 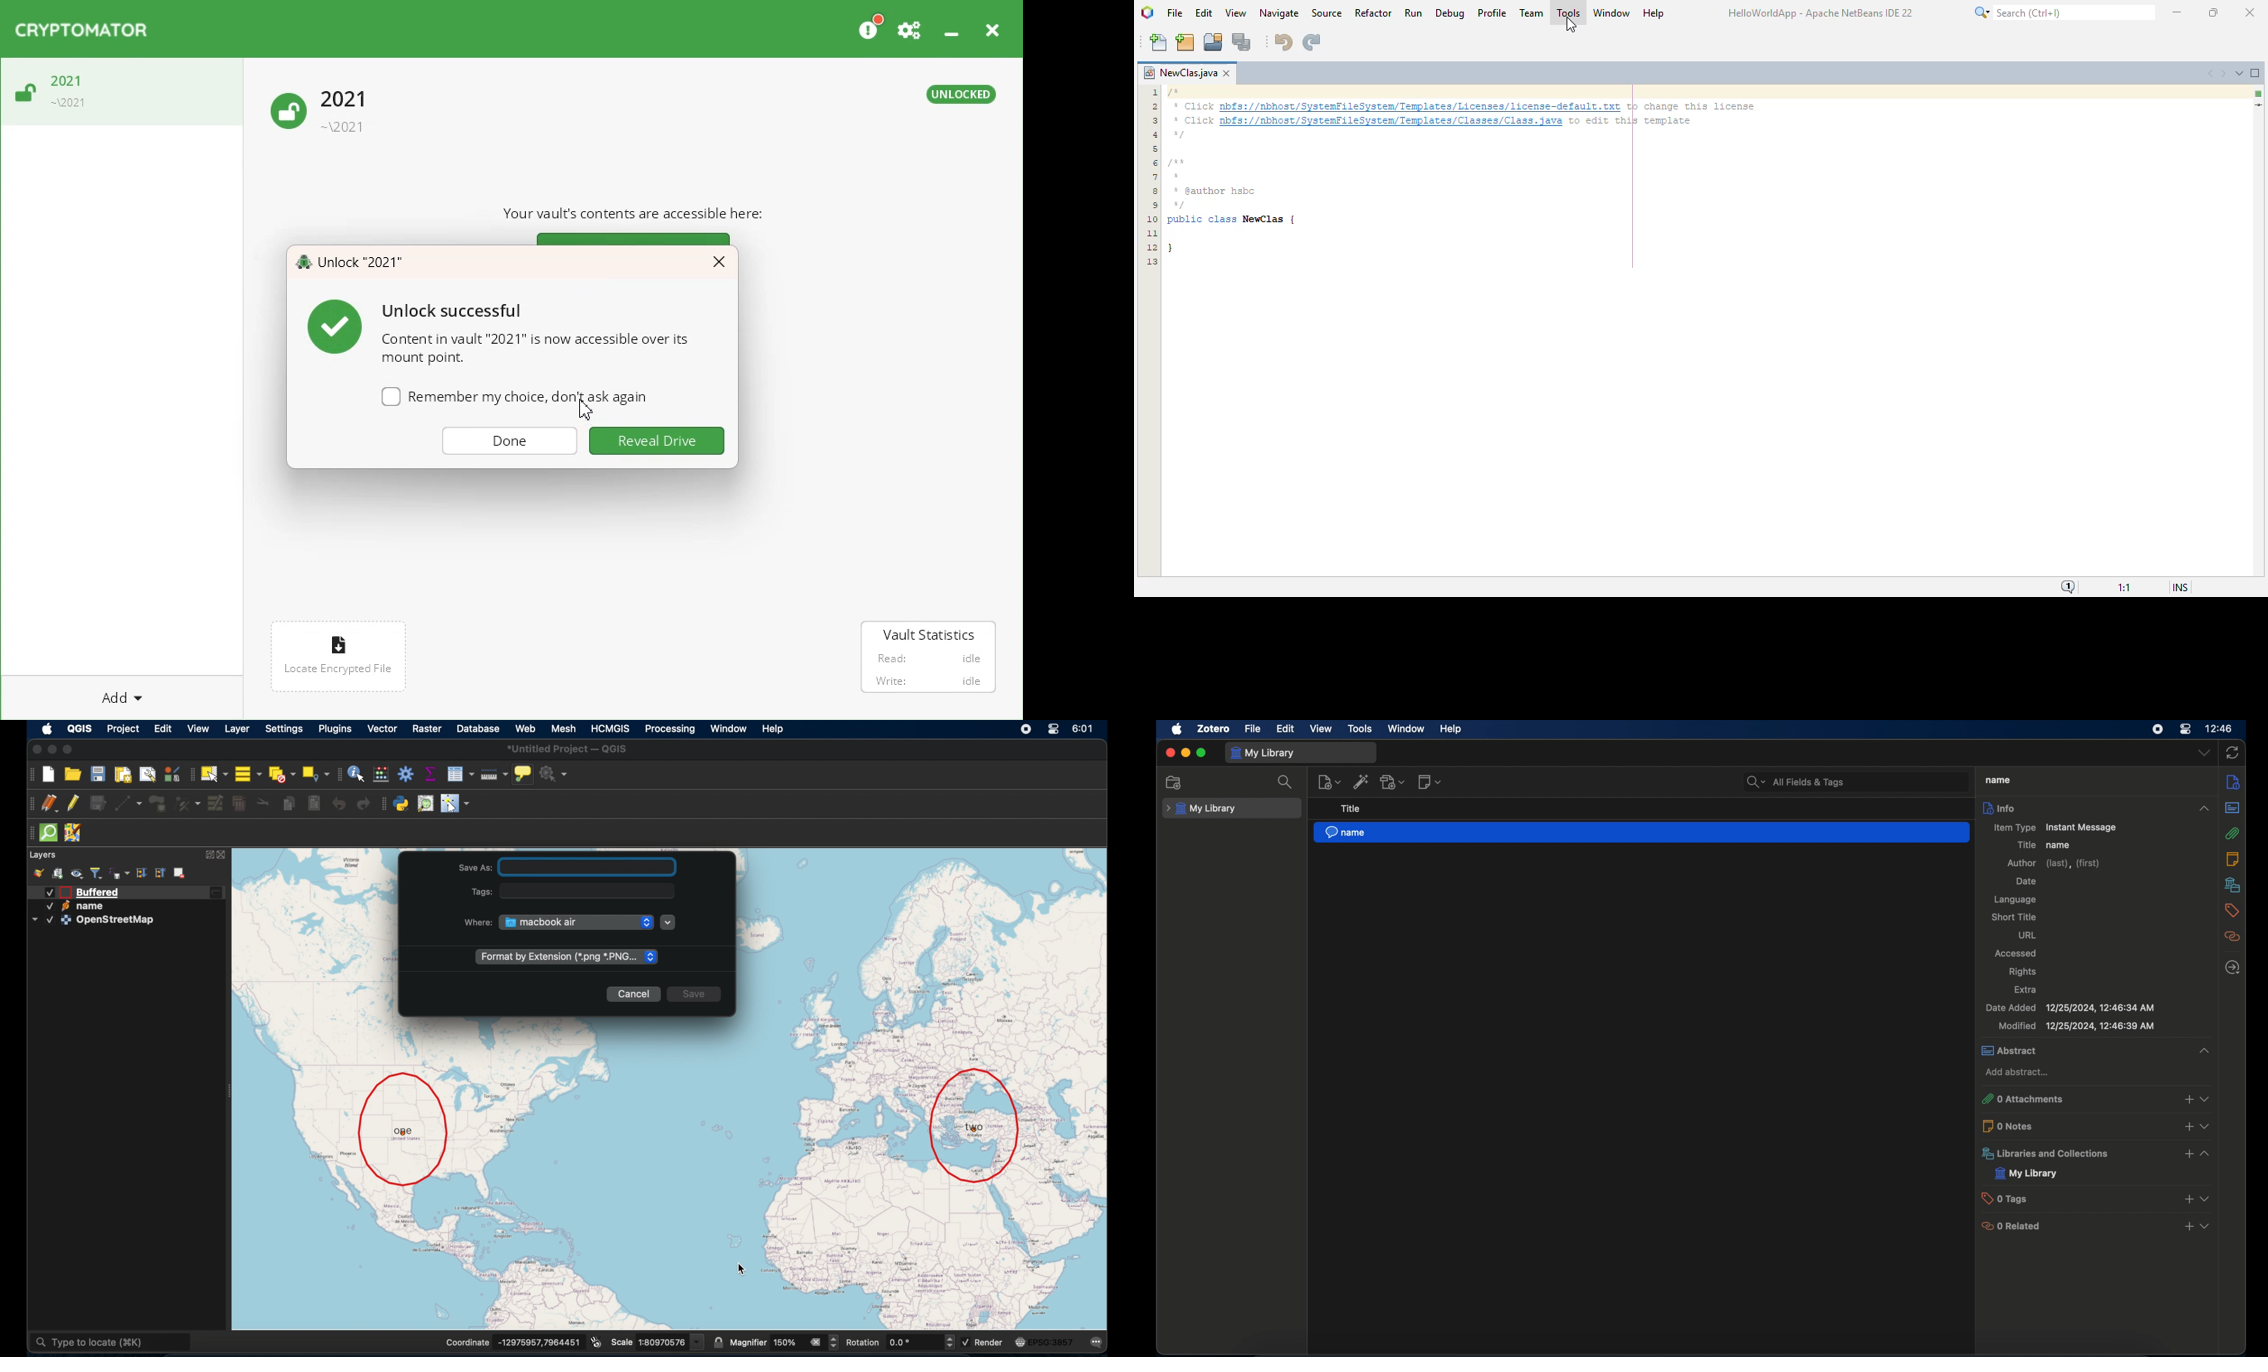 What do you see at coordinates (2053, 863) in the screenshot?
I see `author` at bounding box center [2053, 863].